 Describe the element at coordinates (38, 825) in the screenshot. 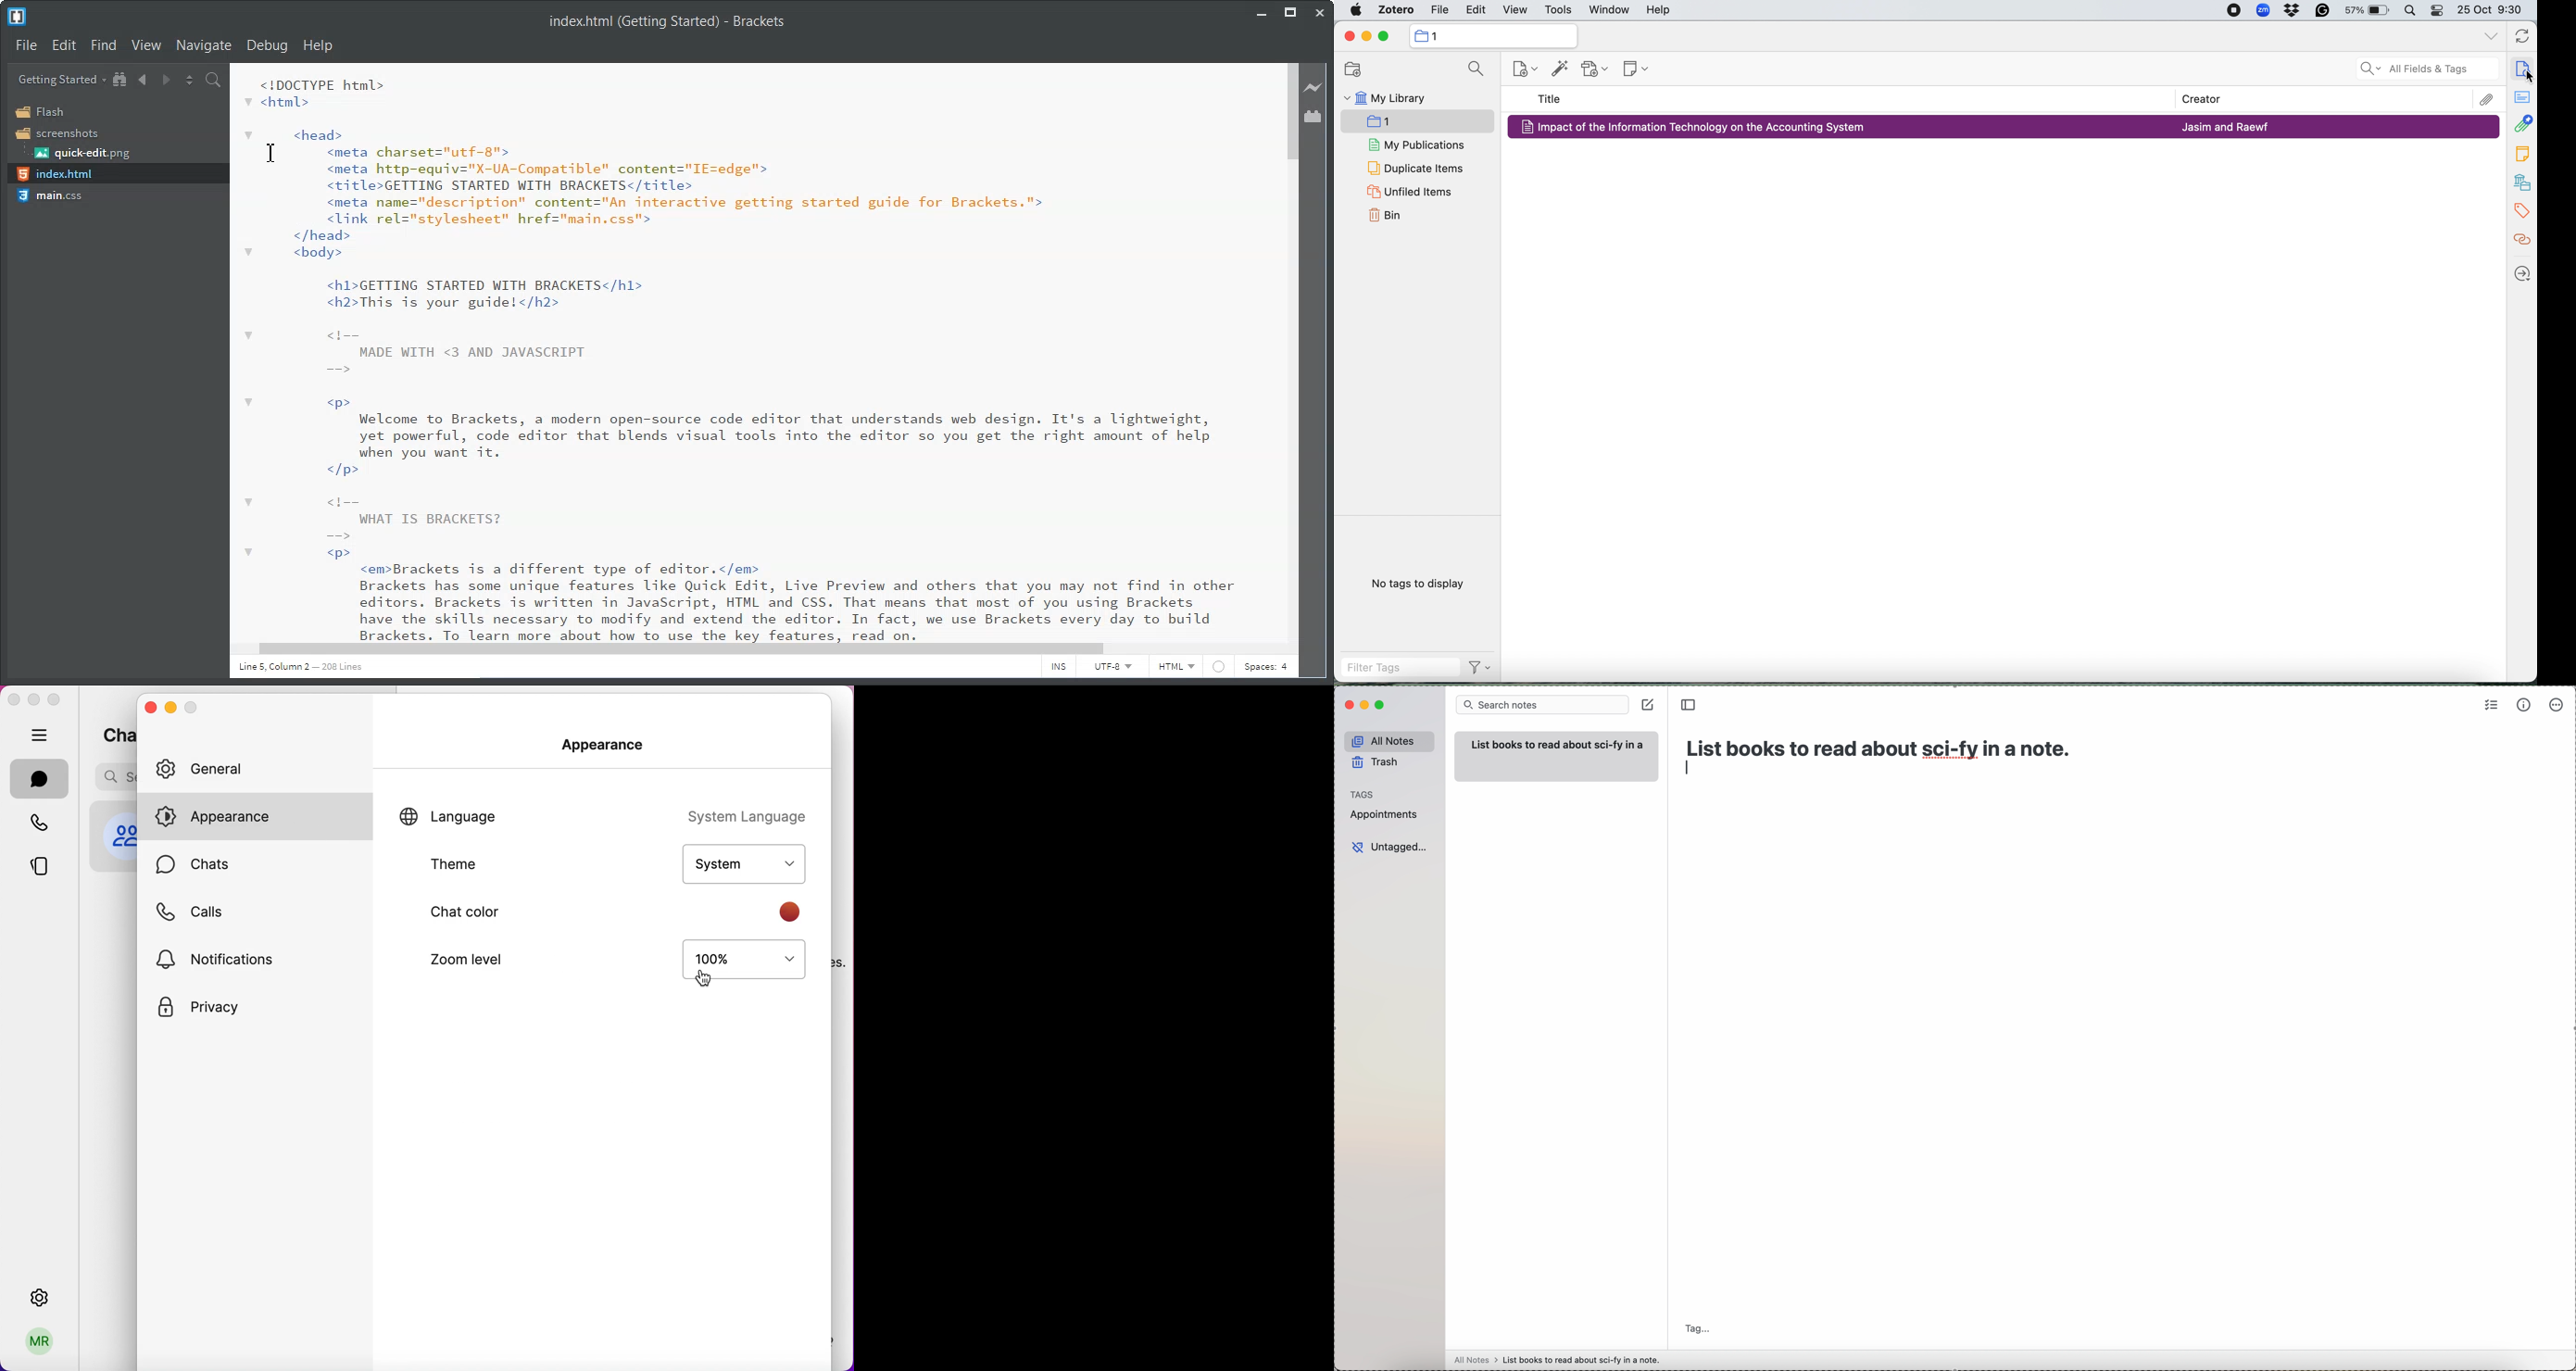

I see `calls` at that location.